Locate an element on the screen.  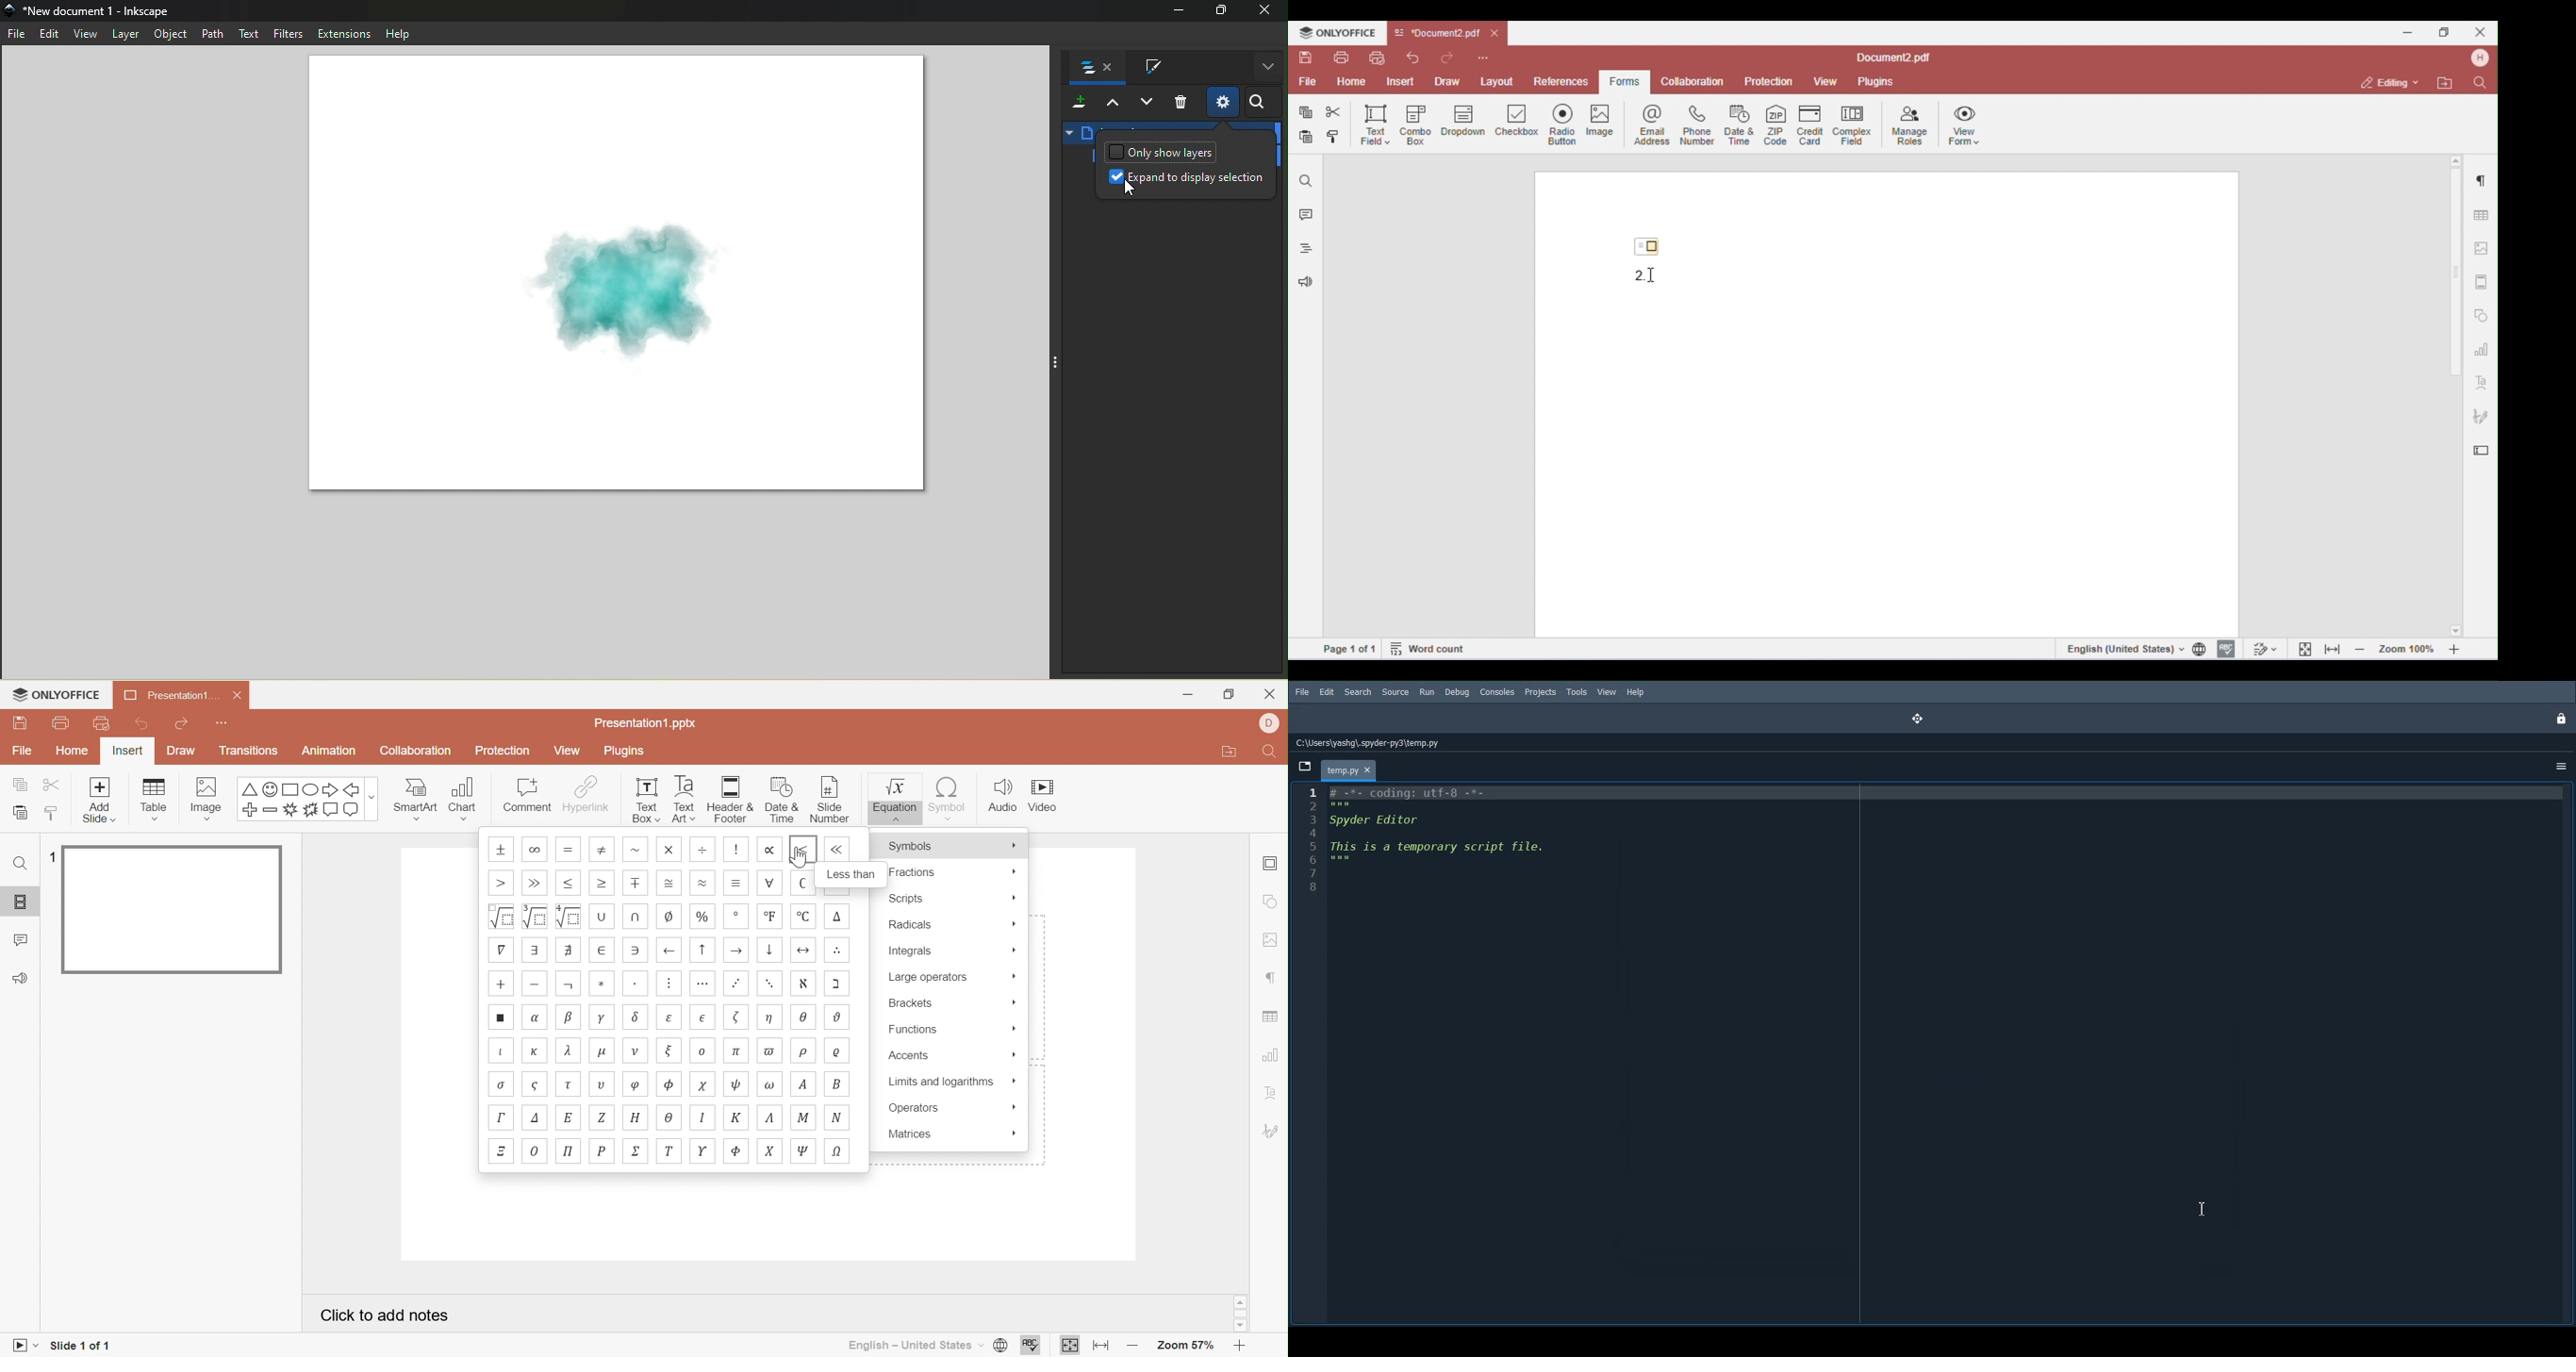
Text Cursor is located at coordinates (2204, 1210).